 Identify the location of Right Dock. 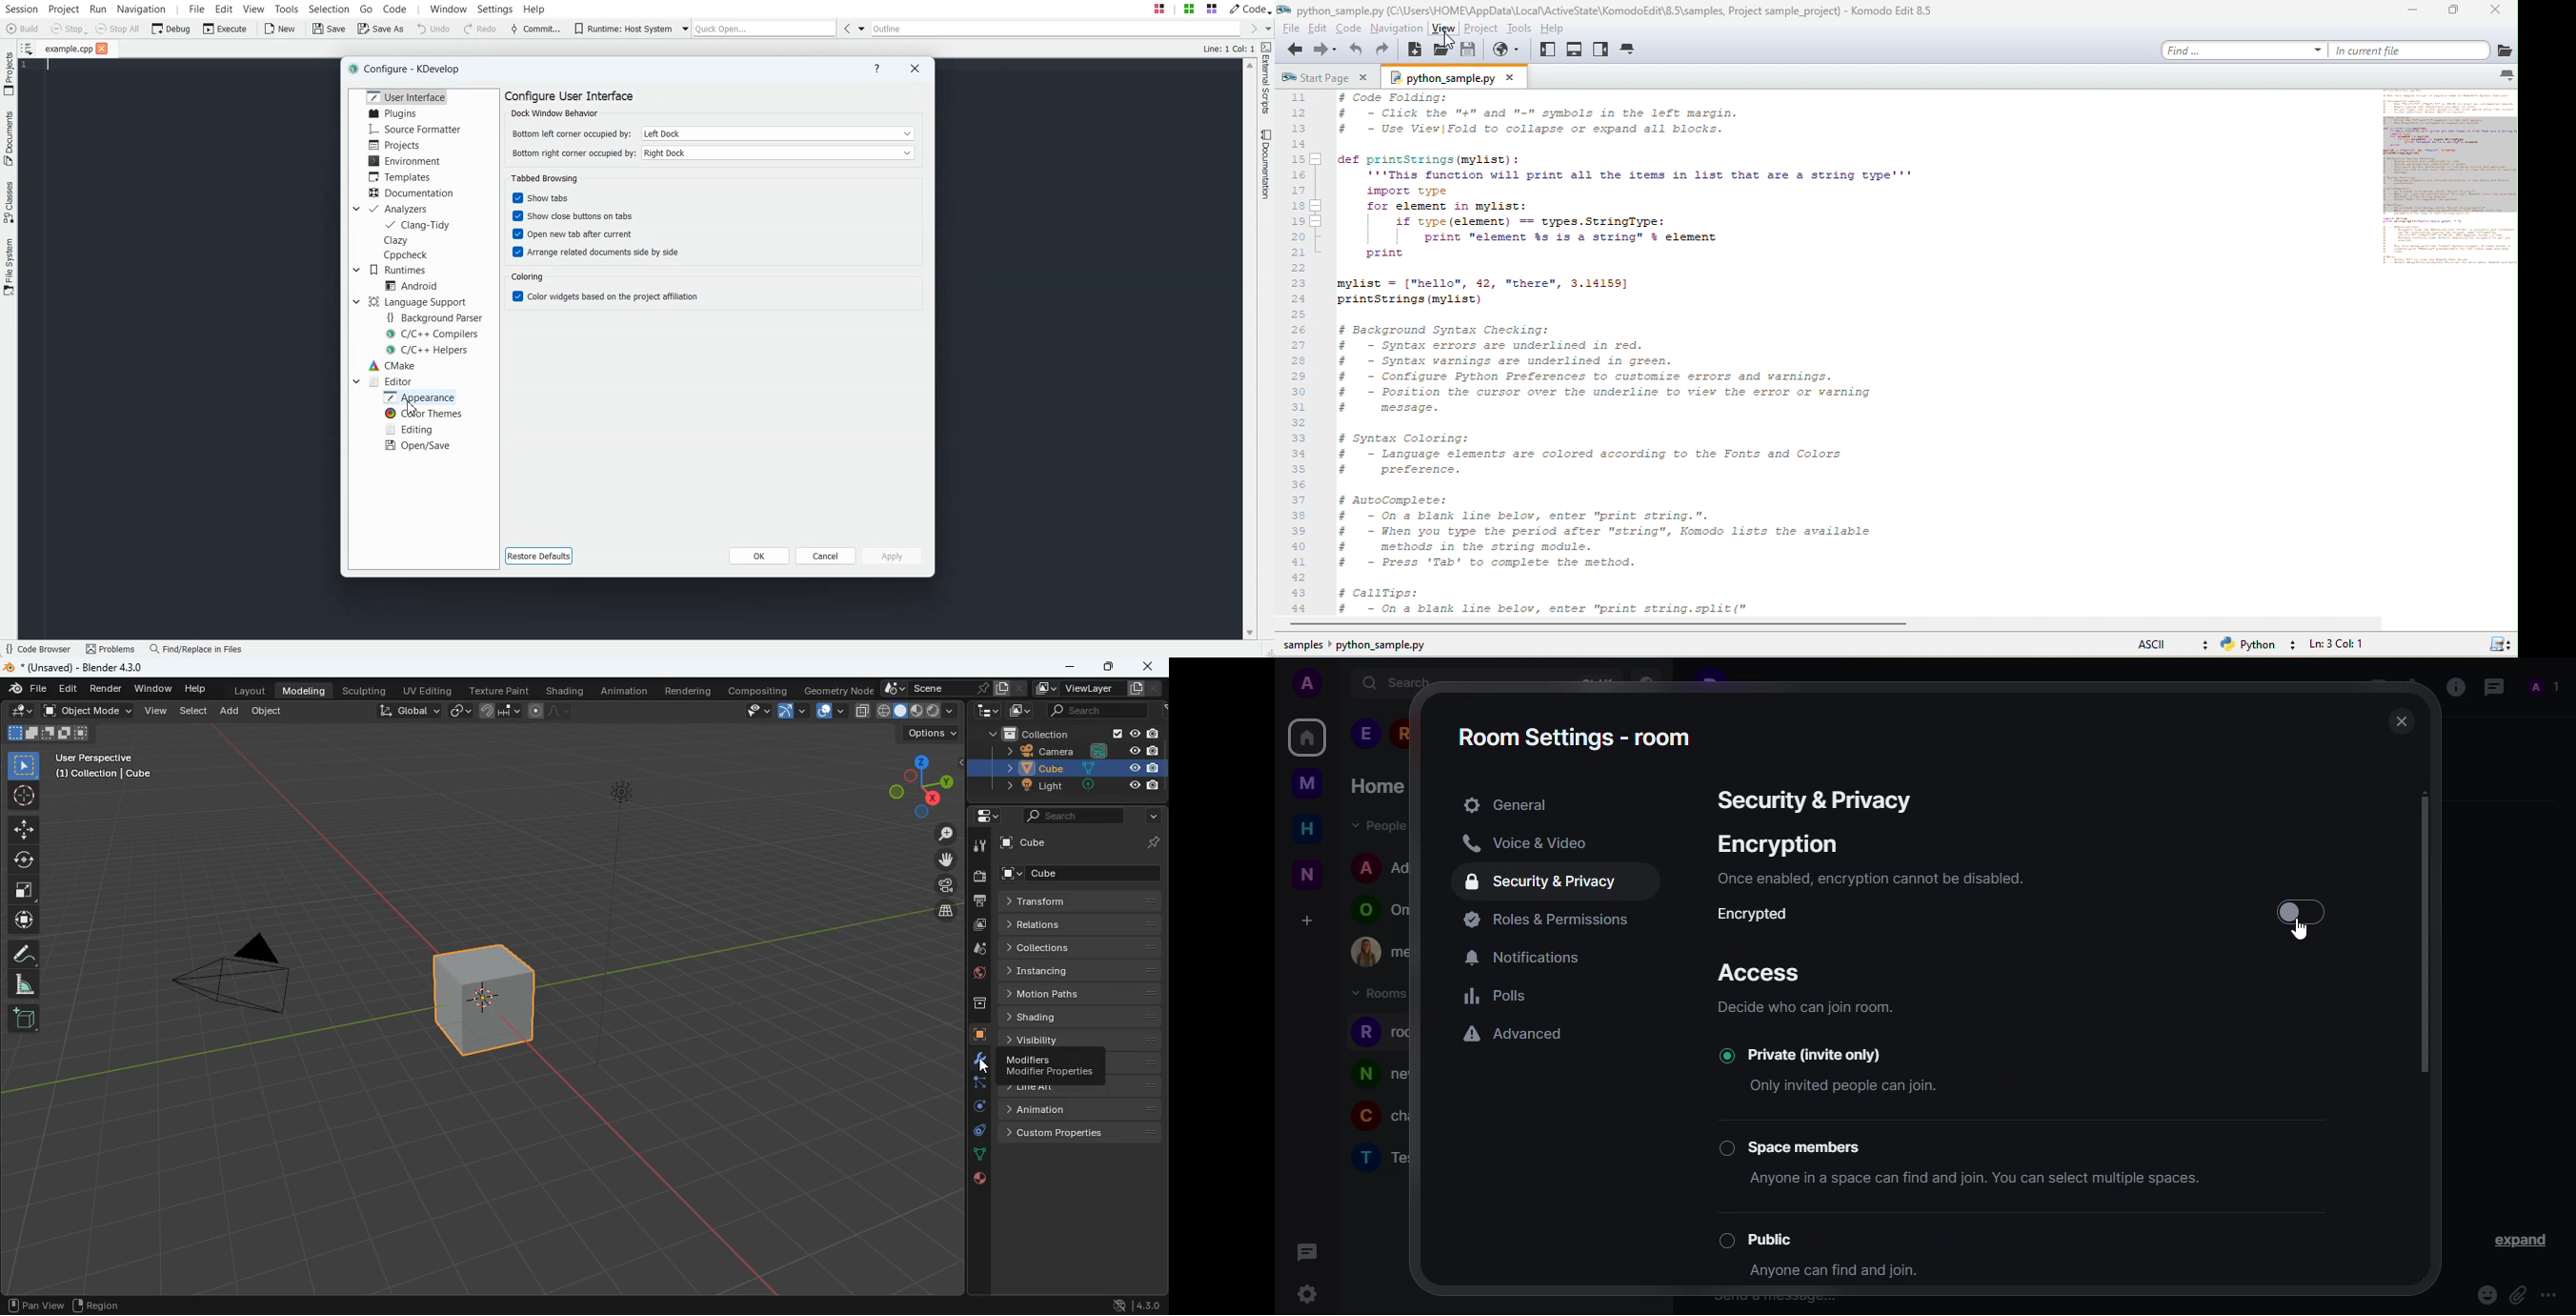
(780, 153).